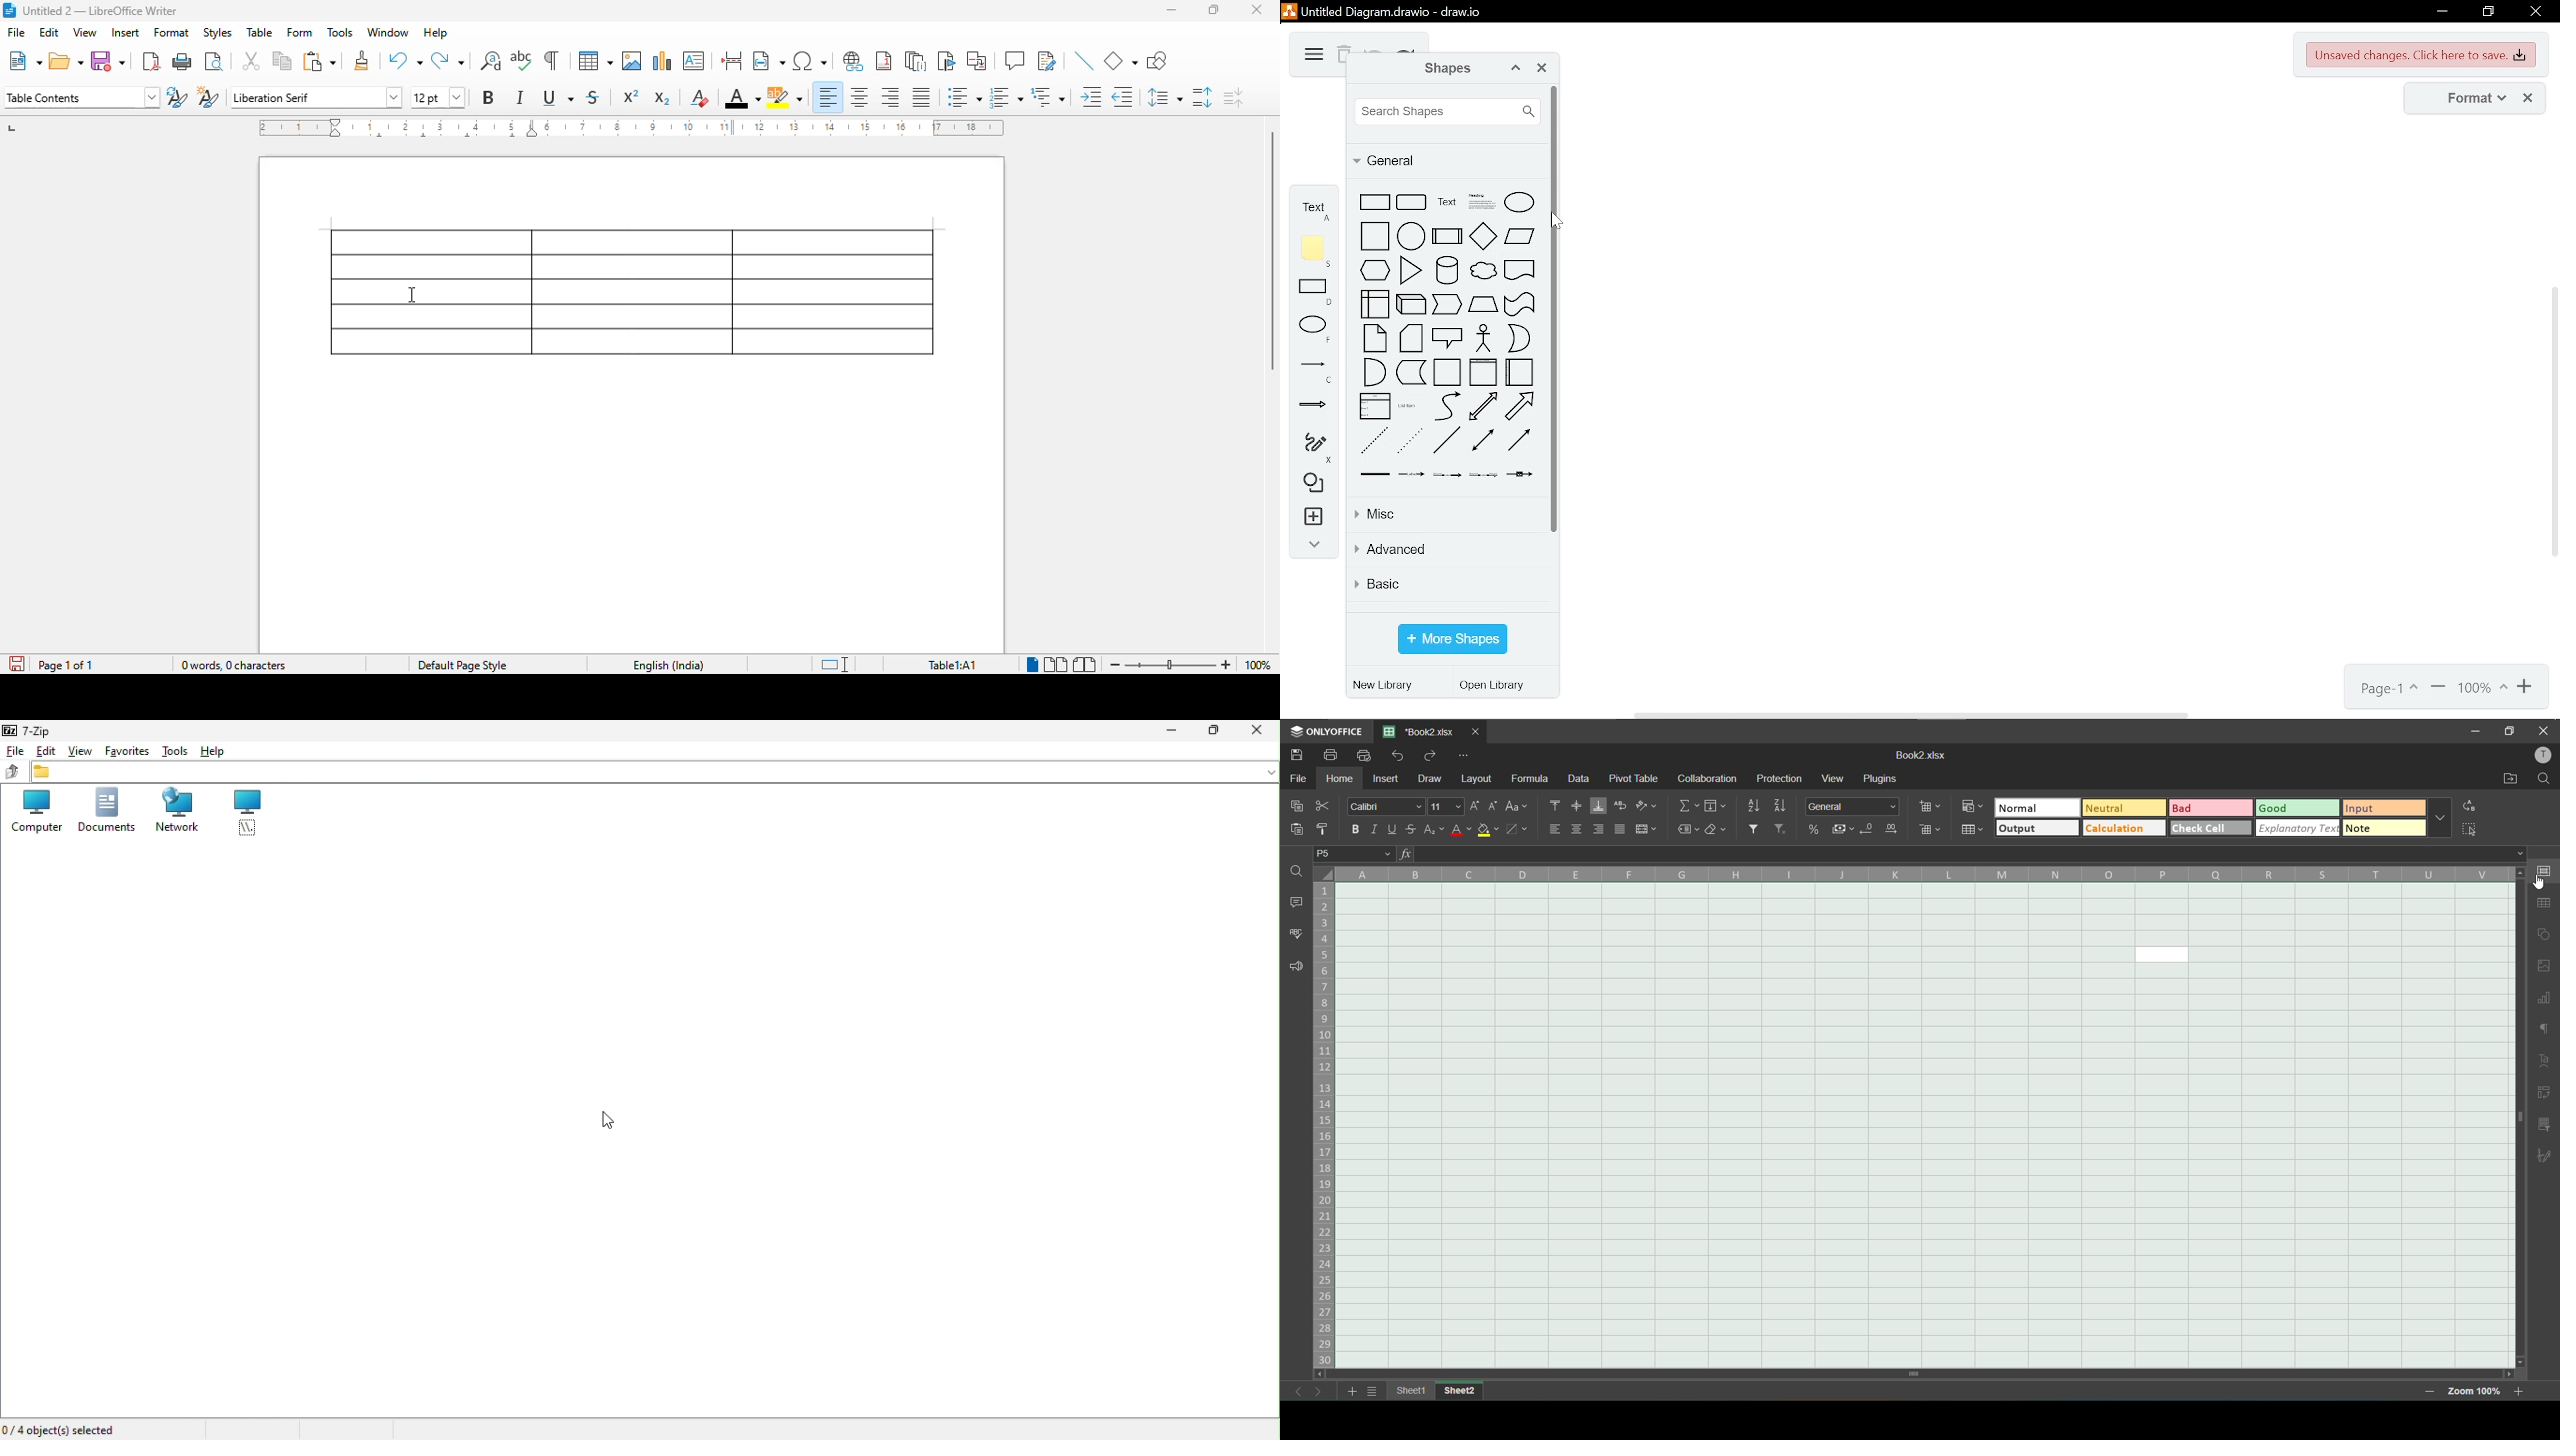 This screenshot has width=2576, height=1456. I want to click on collaboration, so click(1705, 779).